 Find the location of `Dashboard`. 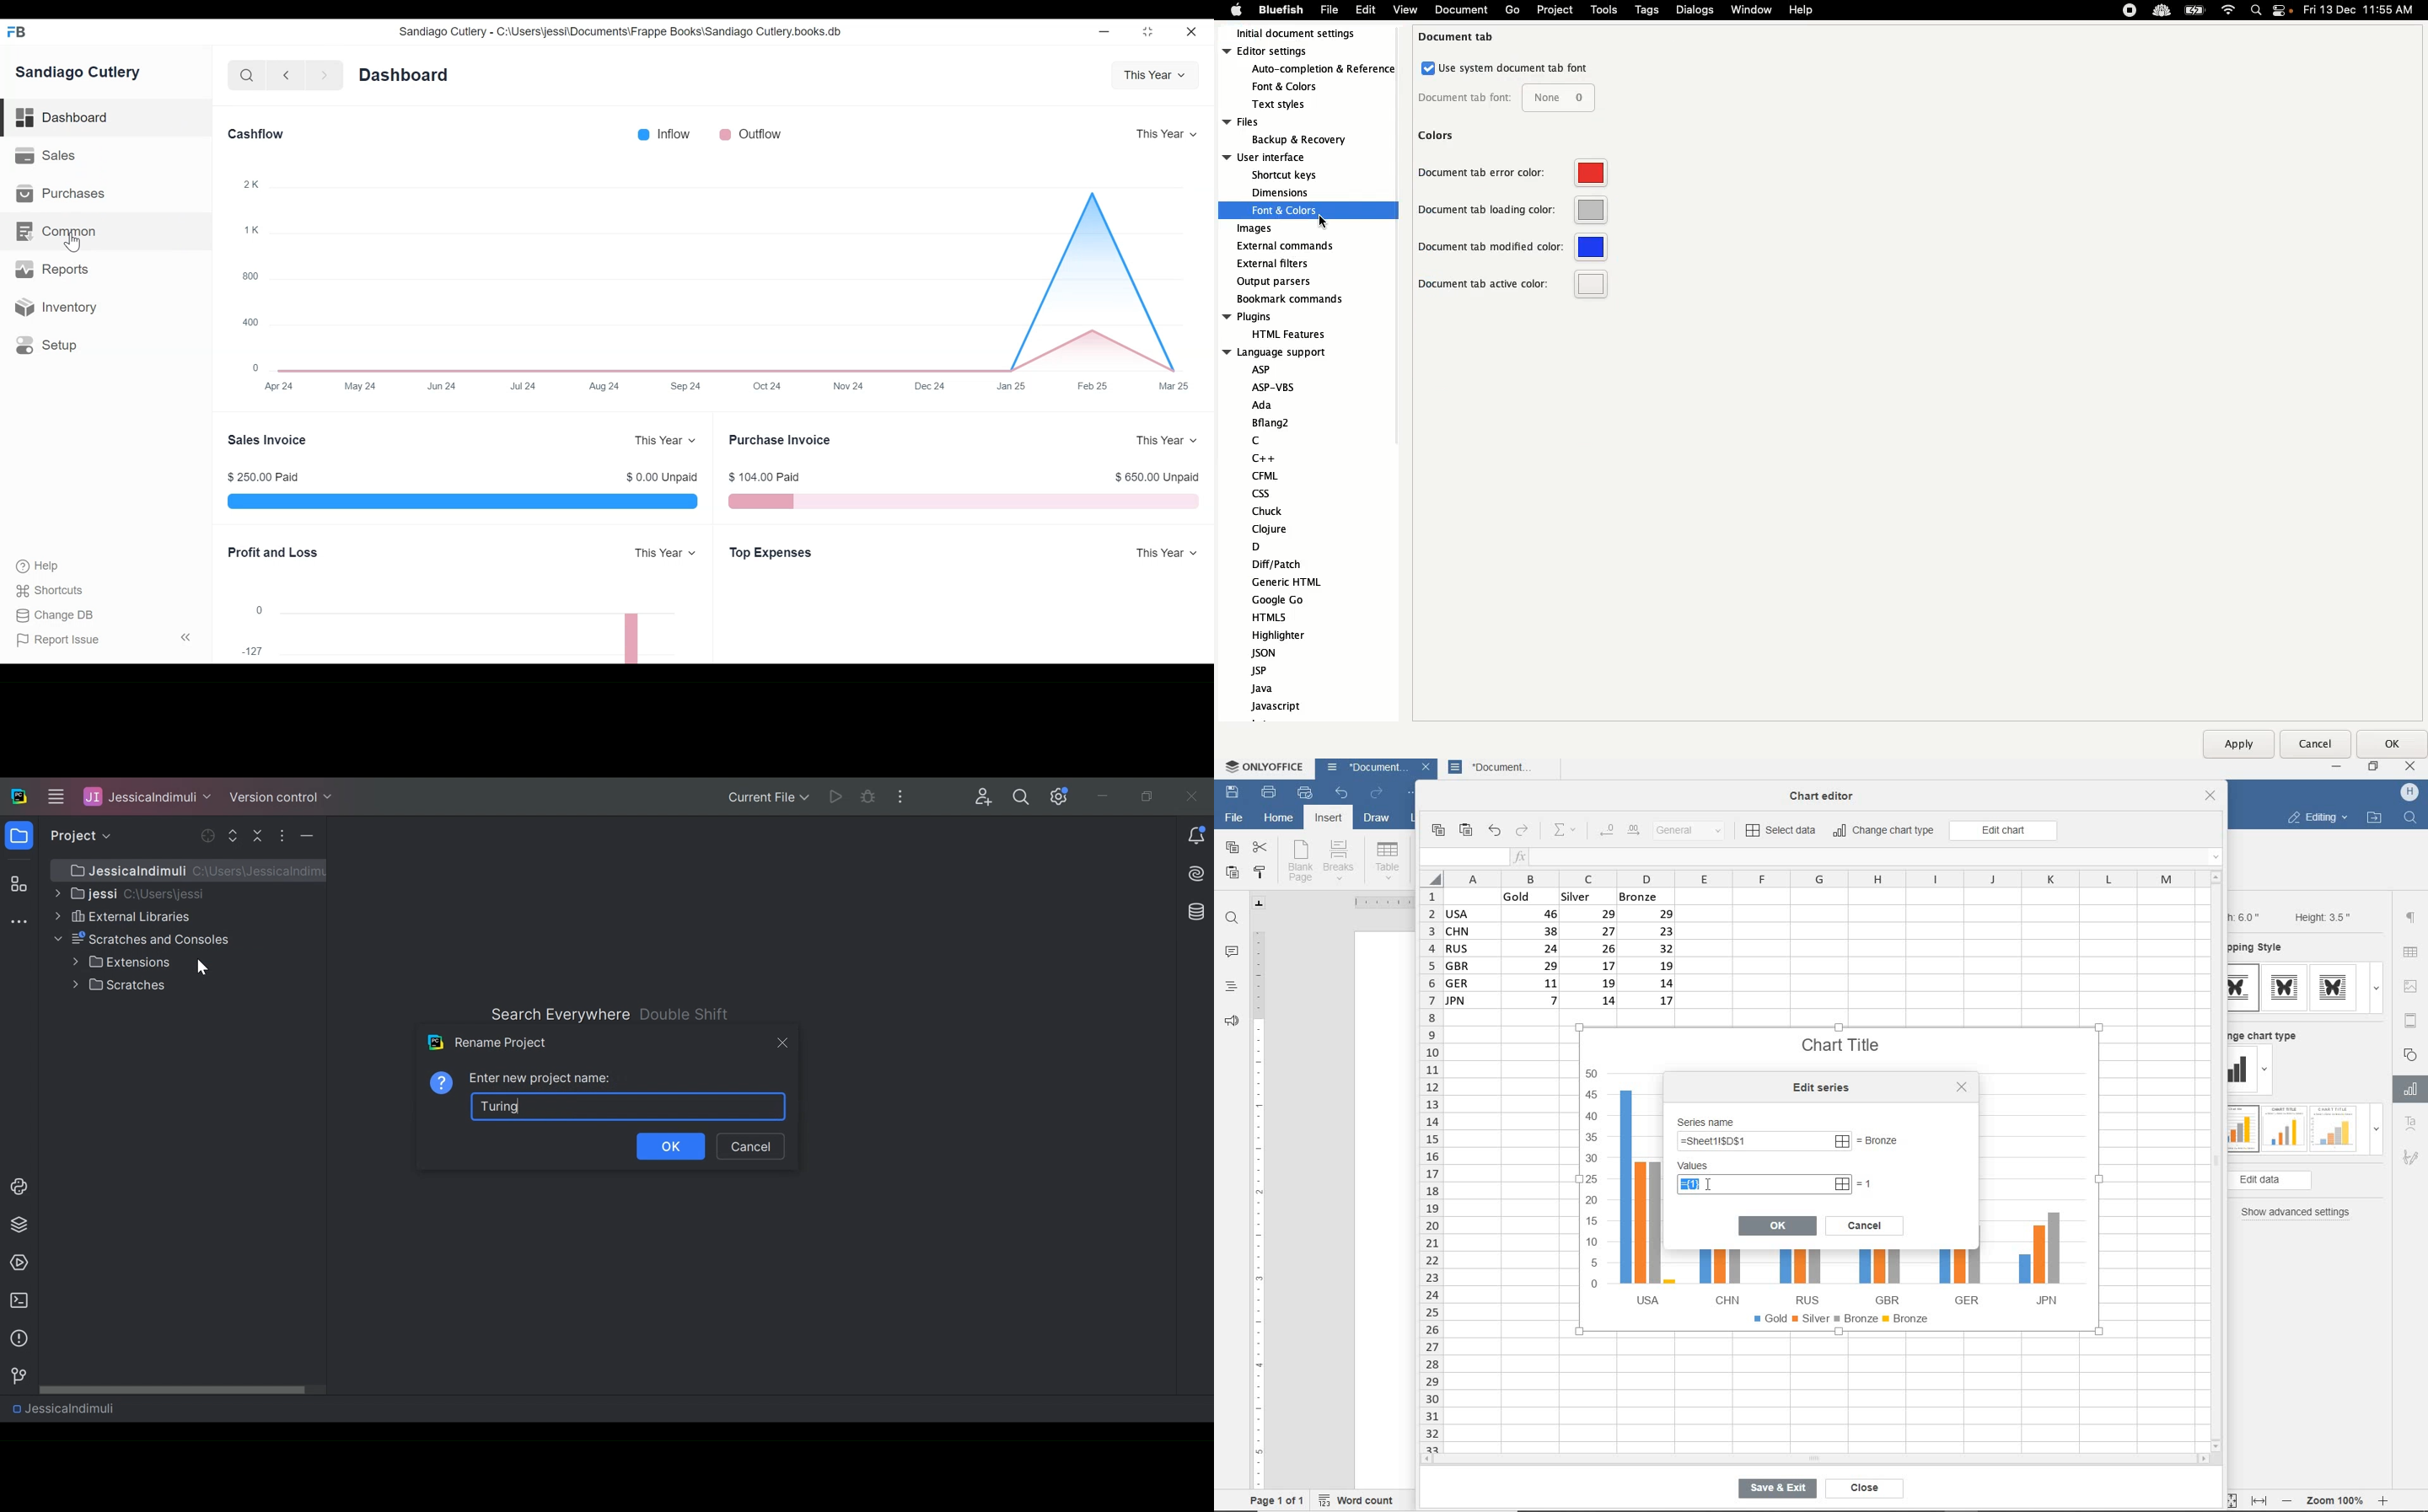

Dashboard is located at coordinates (409, 74).